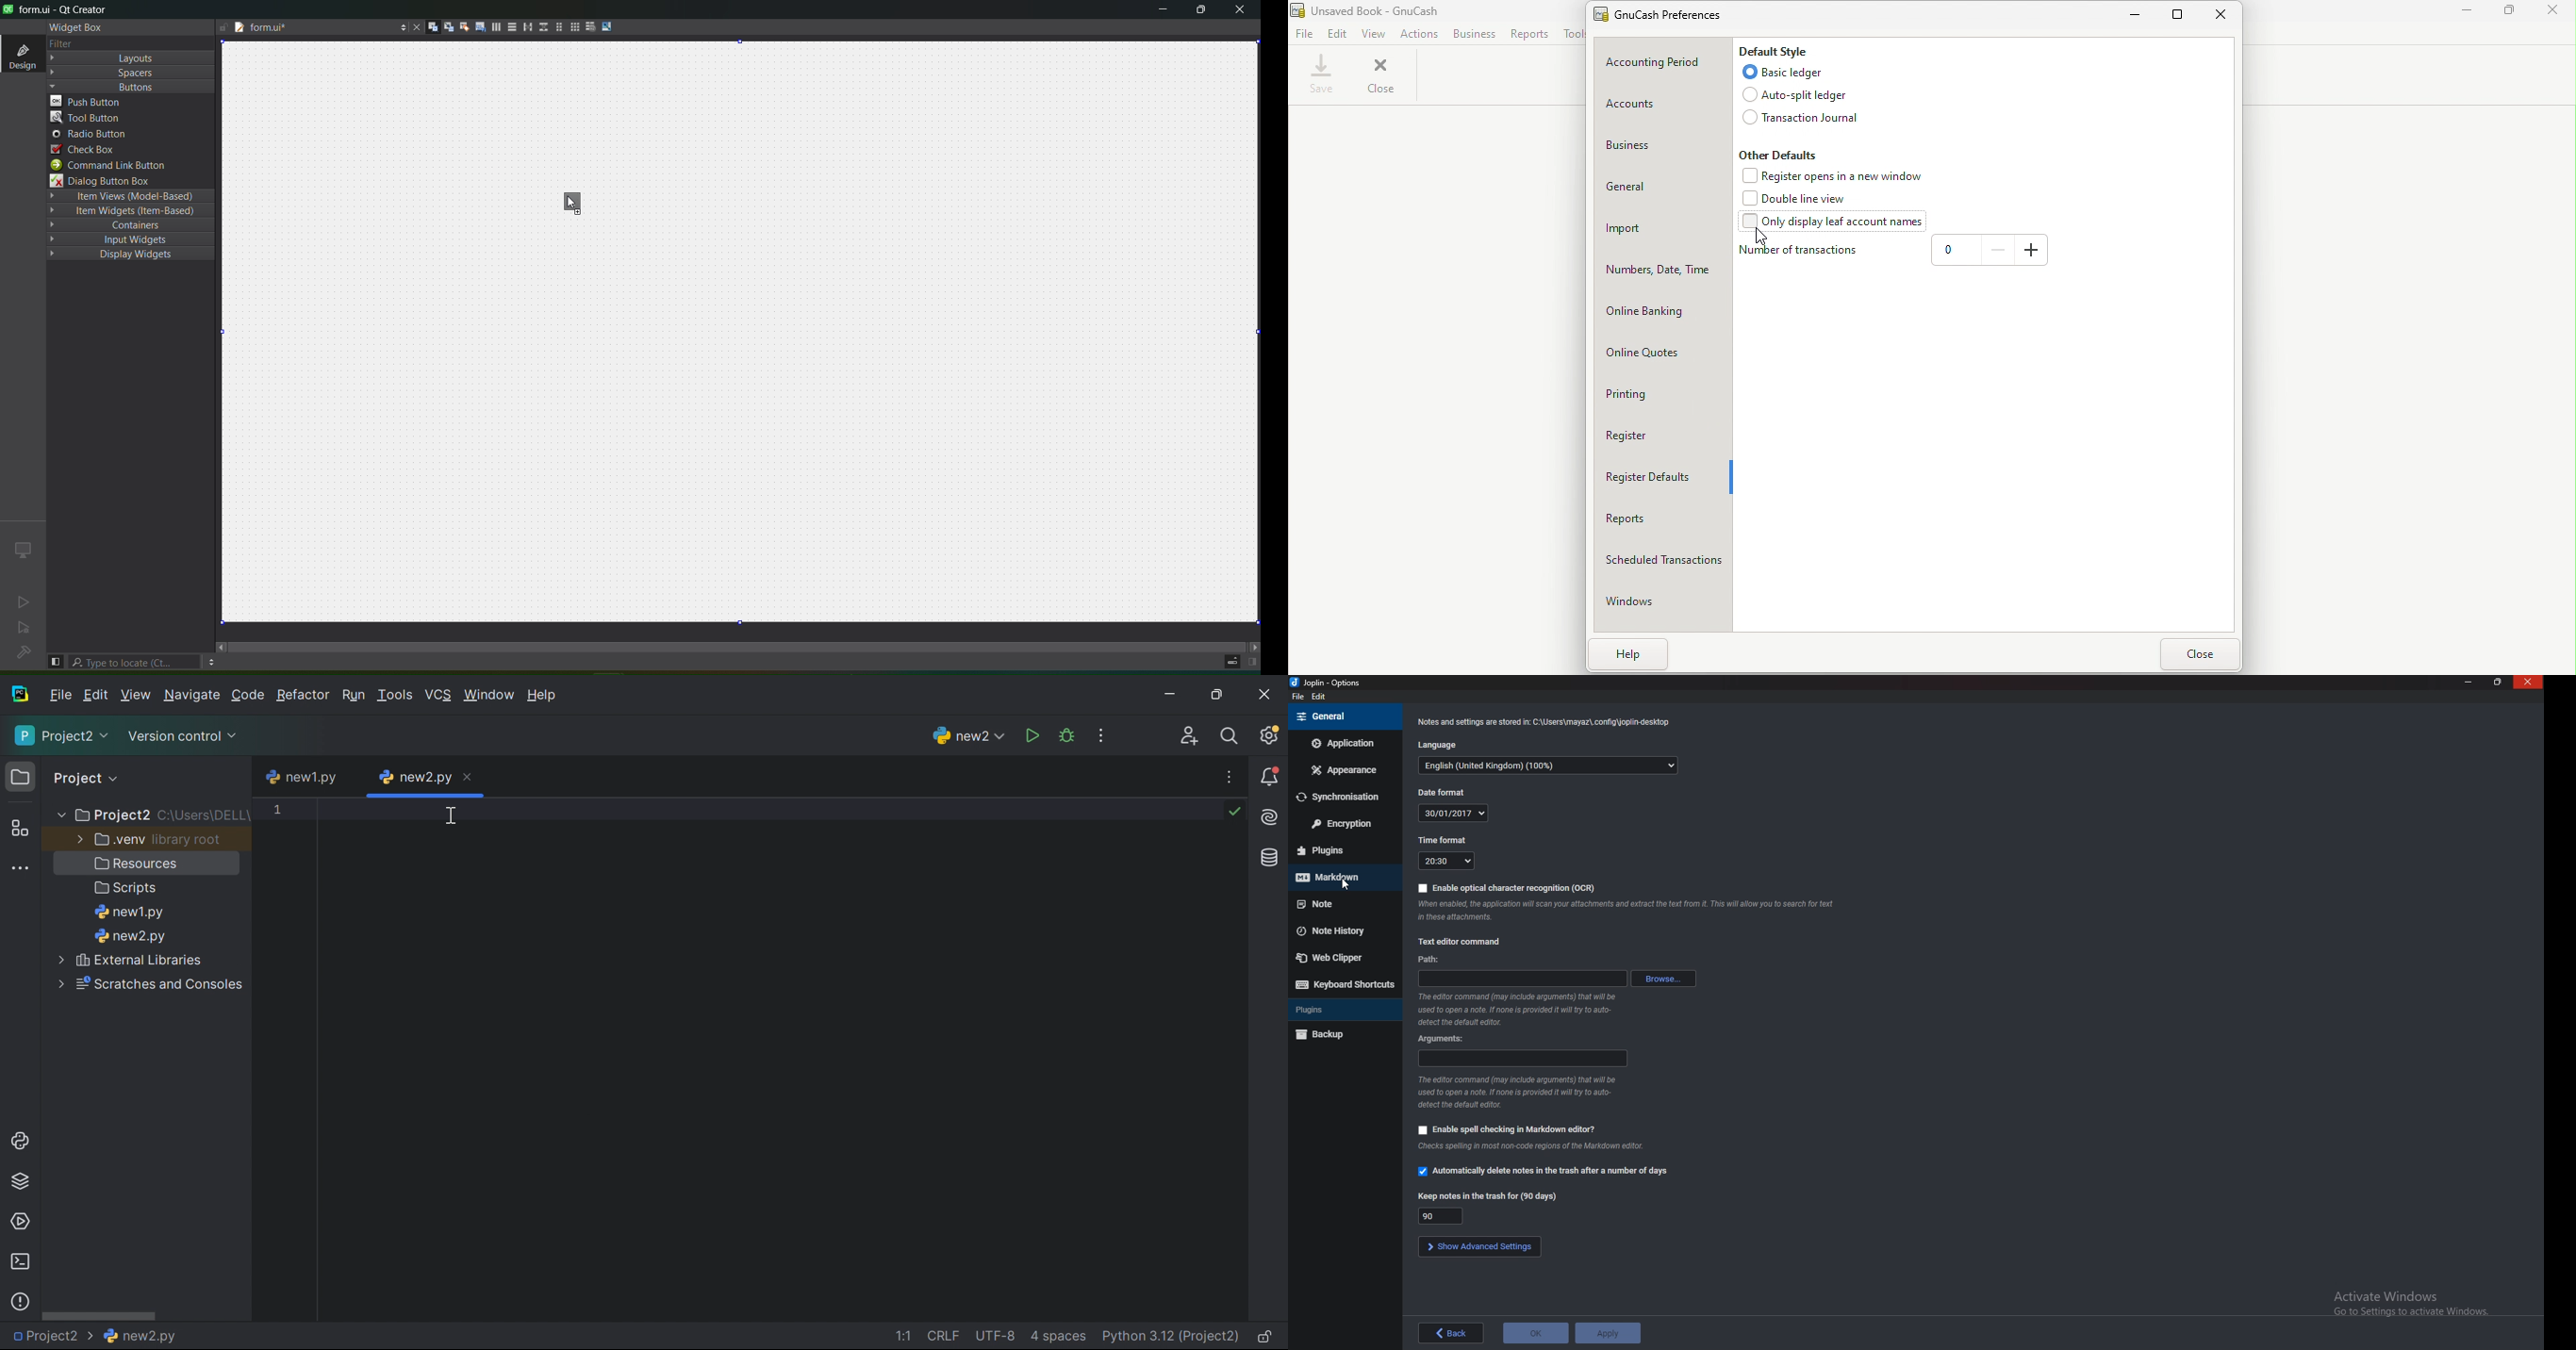  I want to click on Time format, so click(1448, 861).